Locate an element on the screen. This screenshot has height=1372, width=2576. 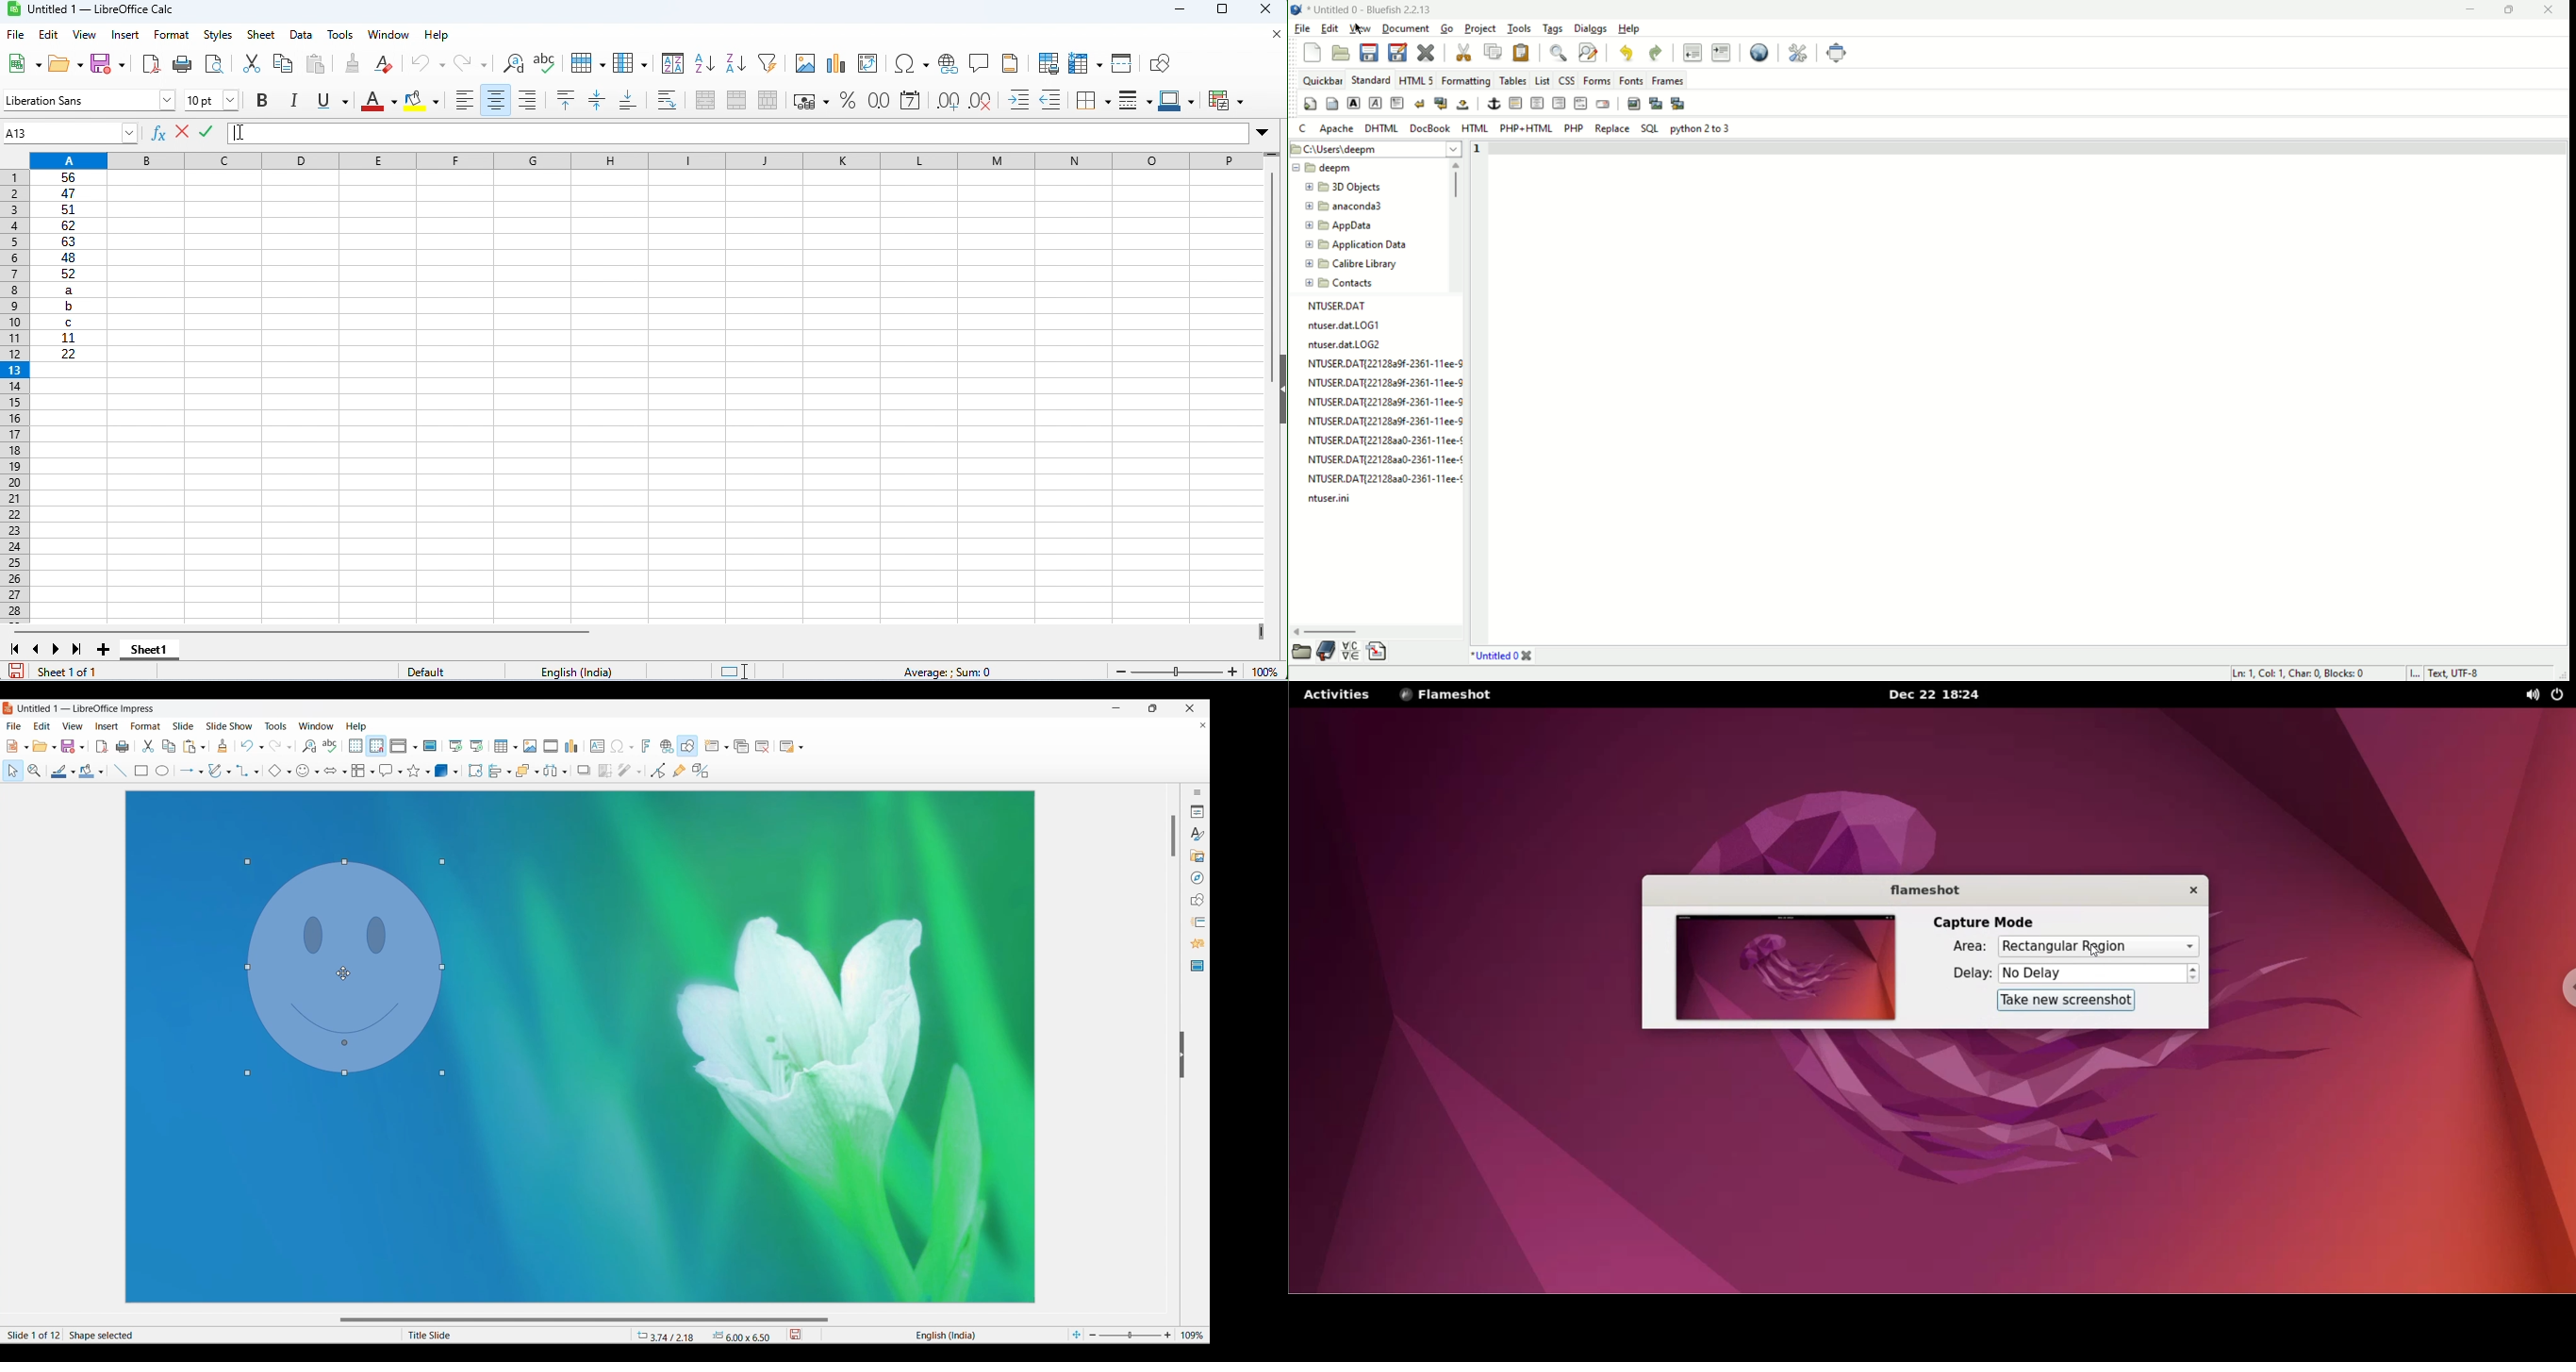
application is located at coordinates (1355, 245).